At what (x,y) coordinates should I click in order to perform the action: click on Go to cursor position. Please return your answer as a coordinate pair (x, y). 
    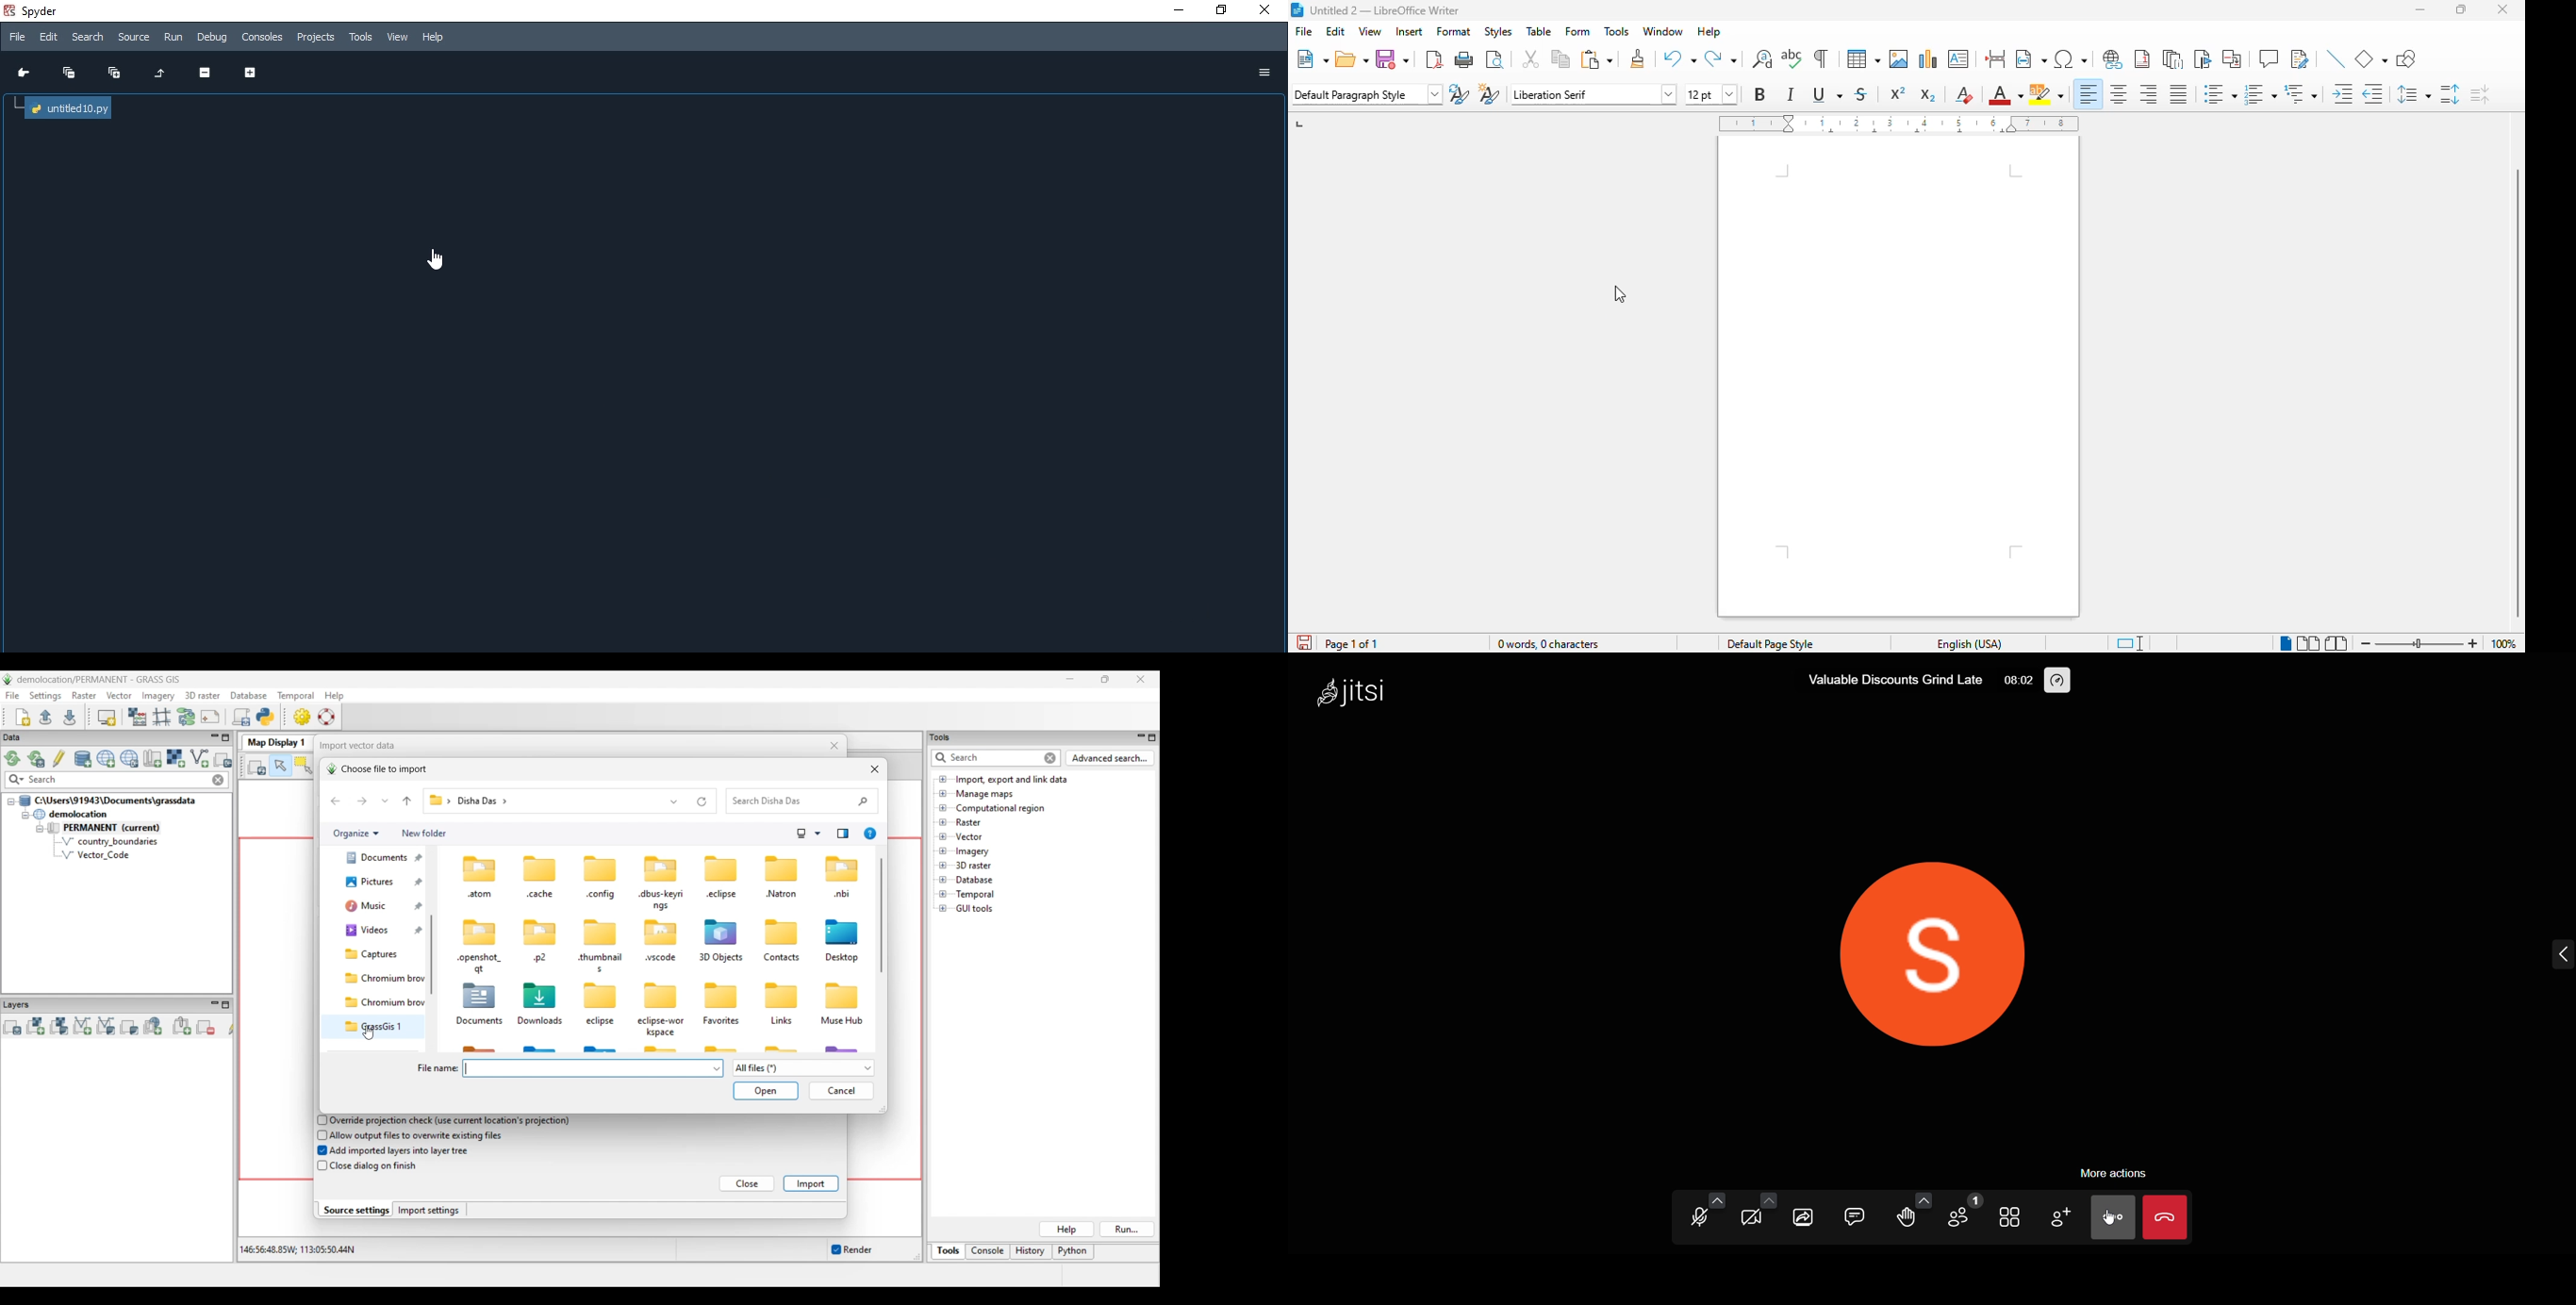
    Looking at the image, I should click on (21, 74).